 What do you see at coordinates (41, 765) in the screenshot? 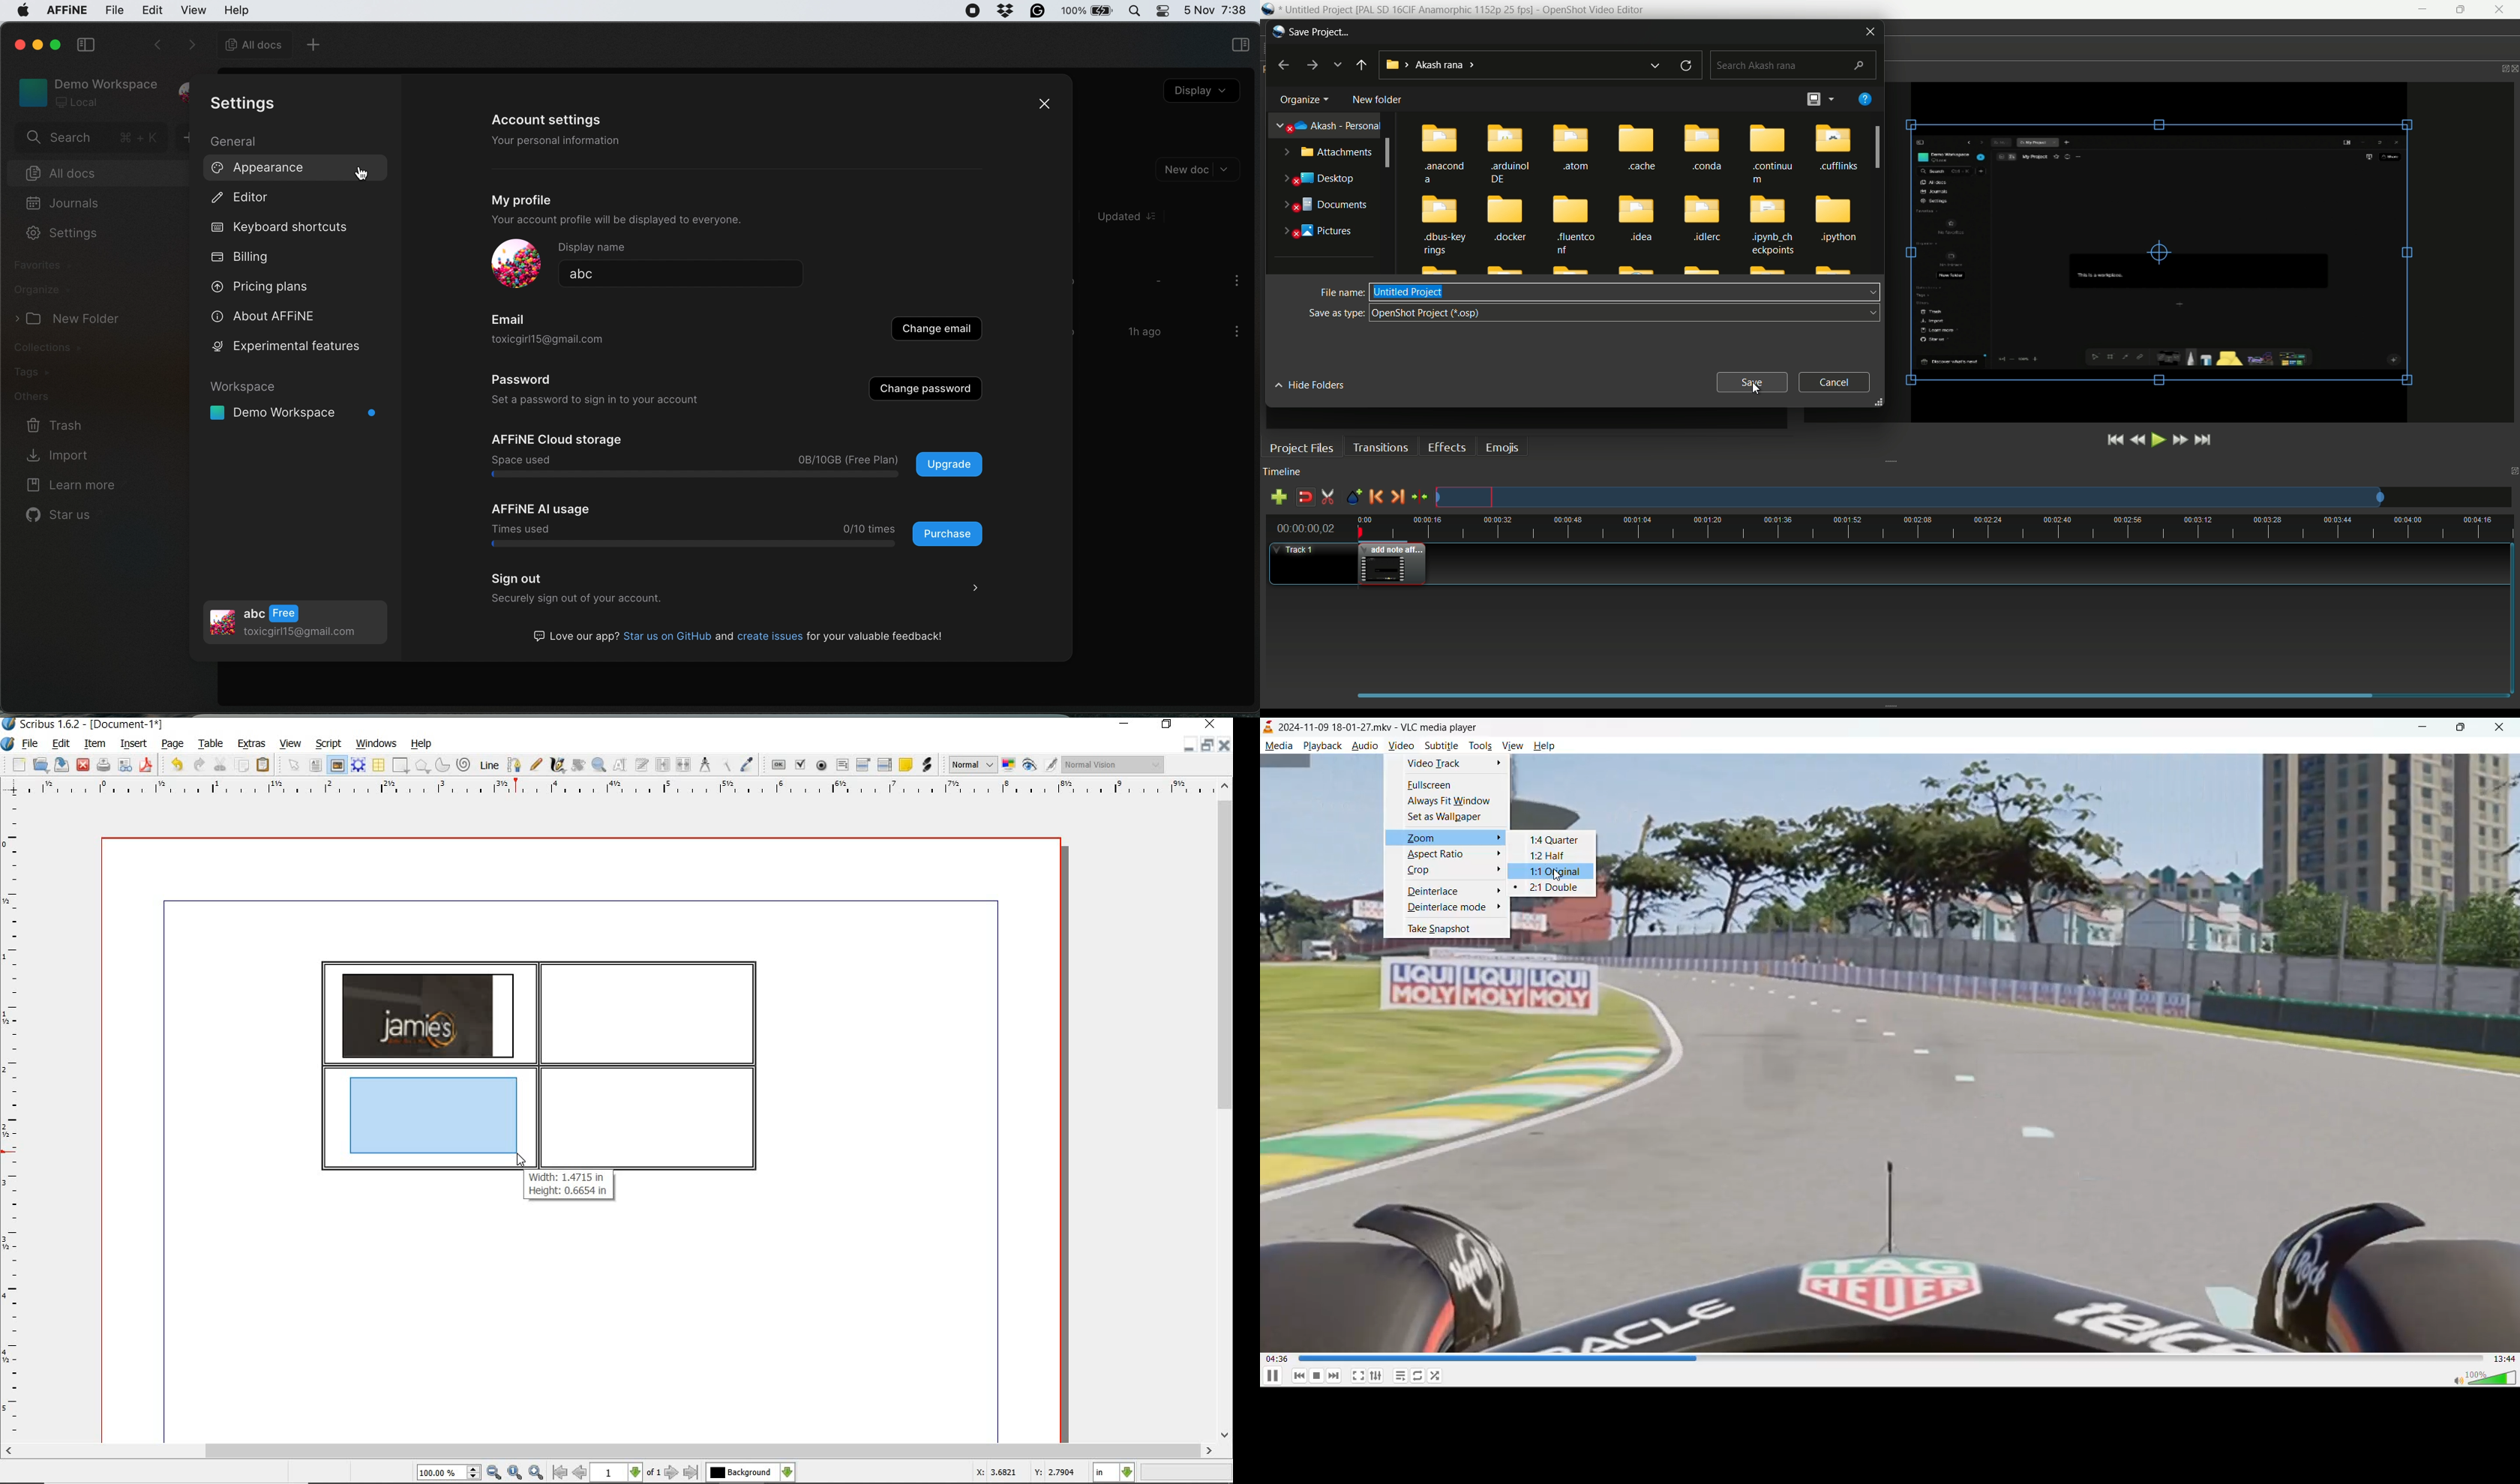
I see `open` at bounding box center [41, 765].